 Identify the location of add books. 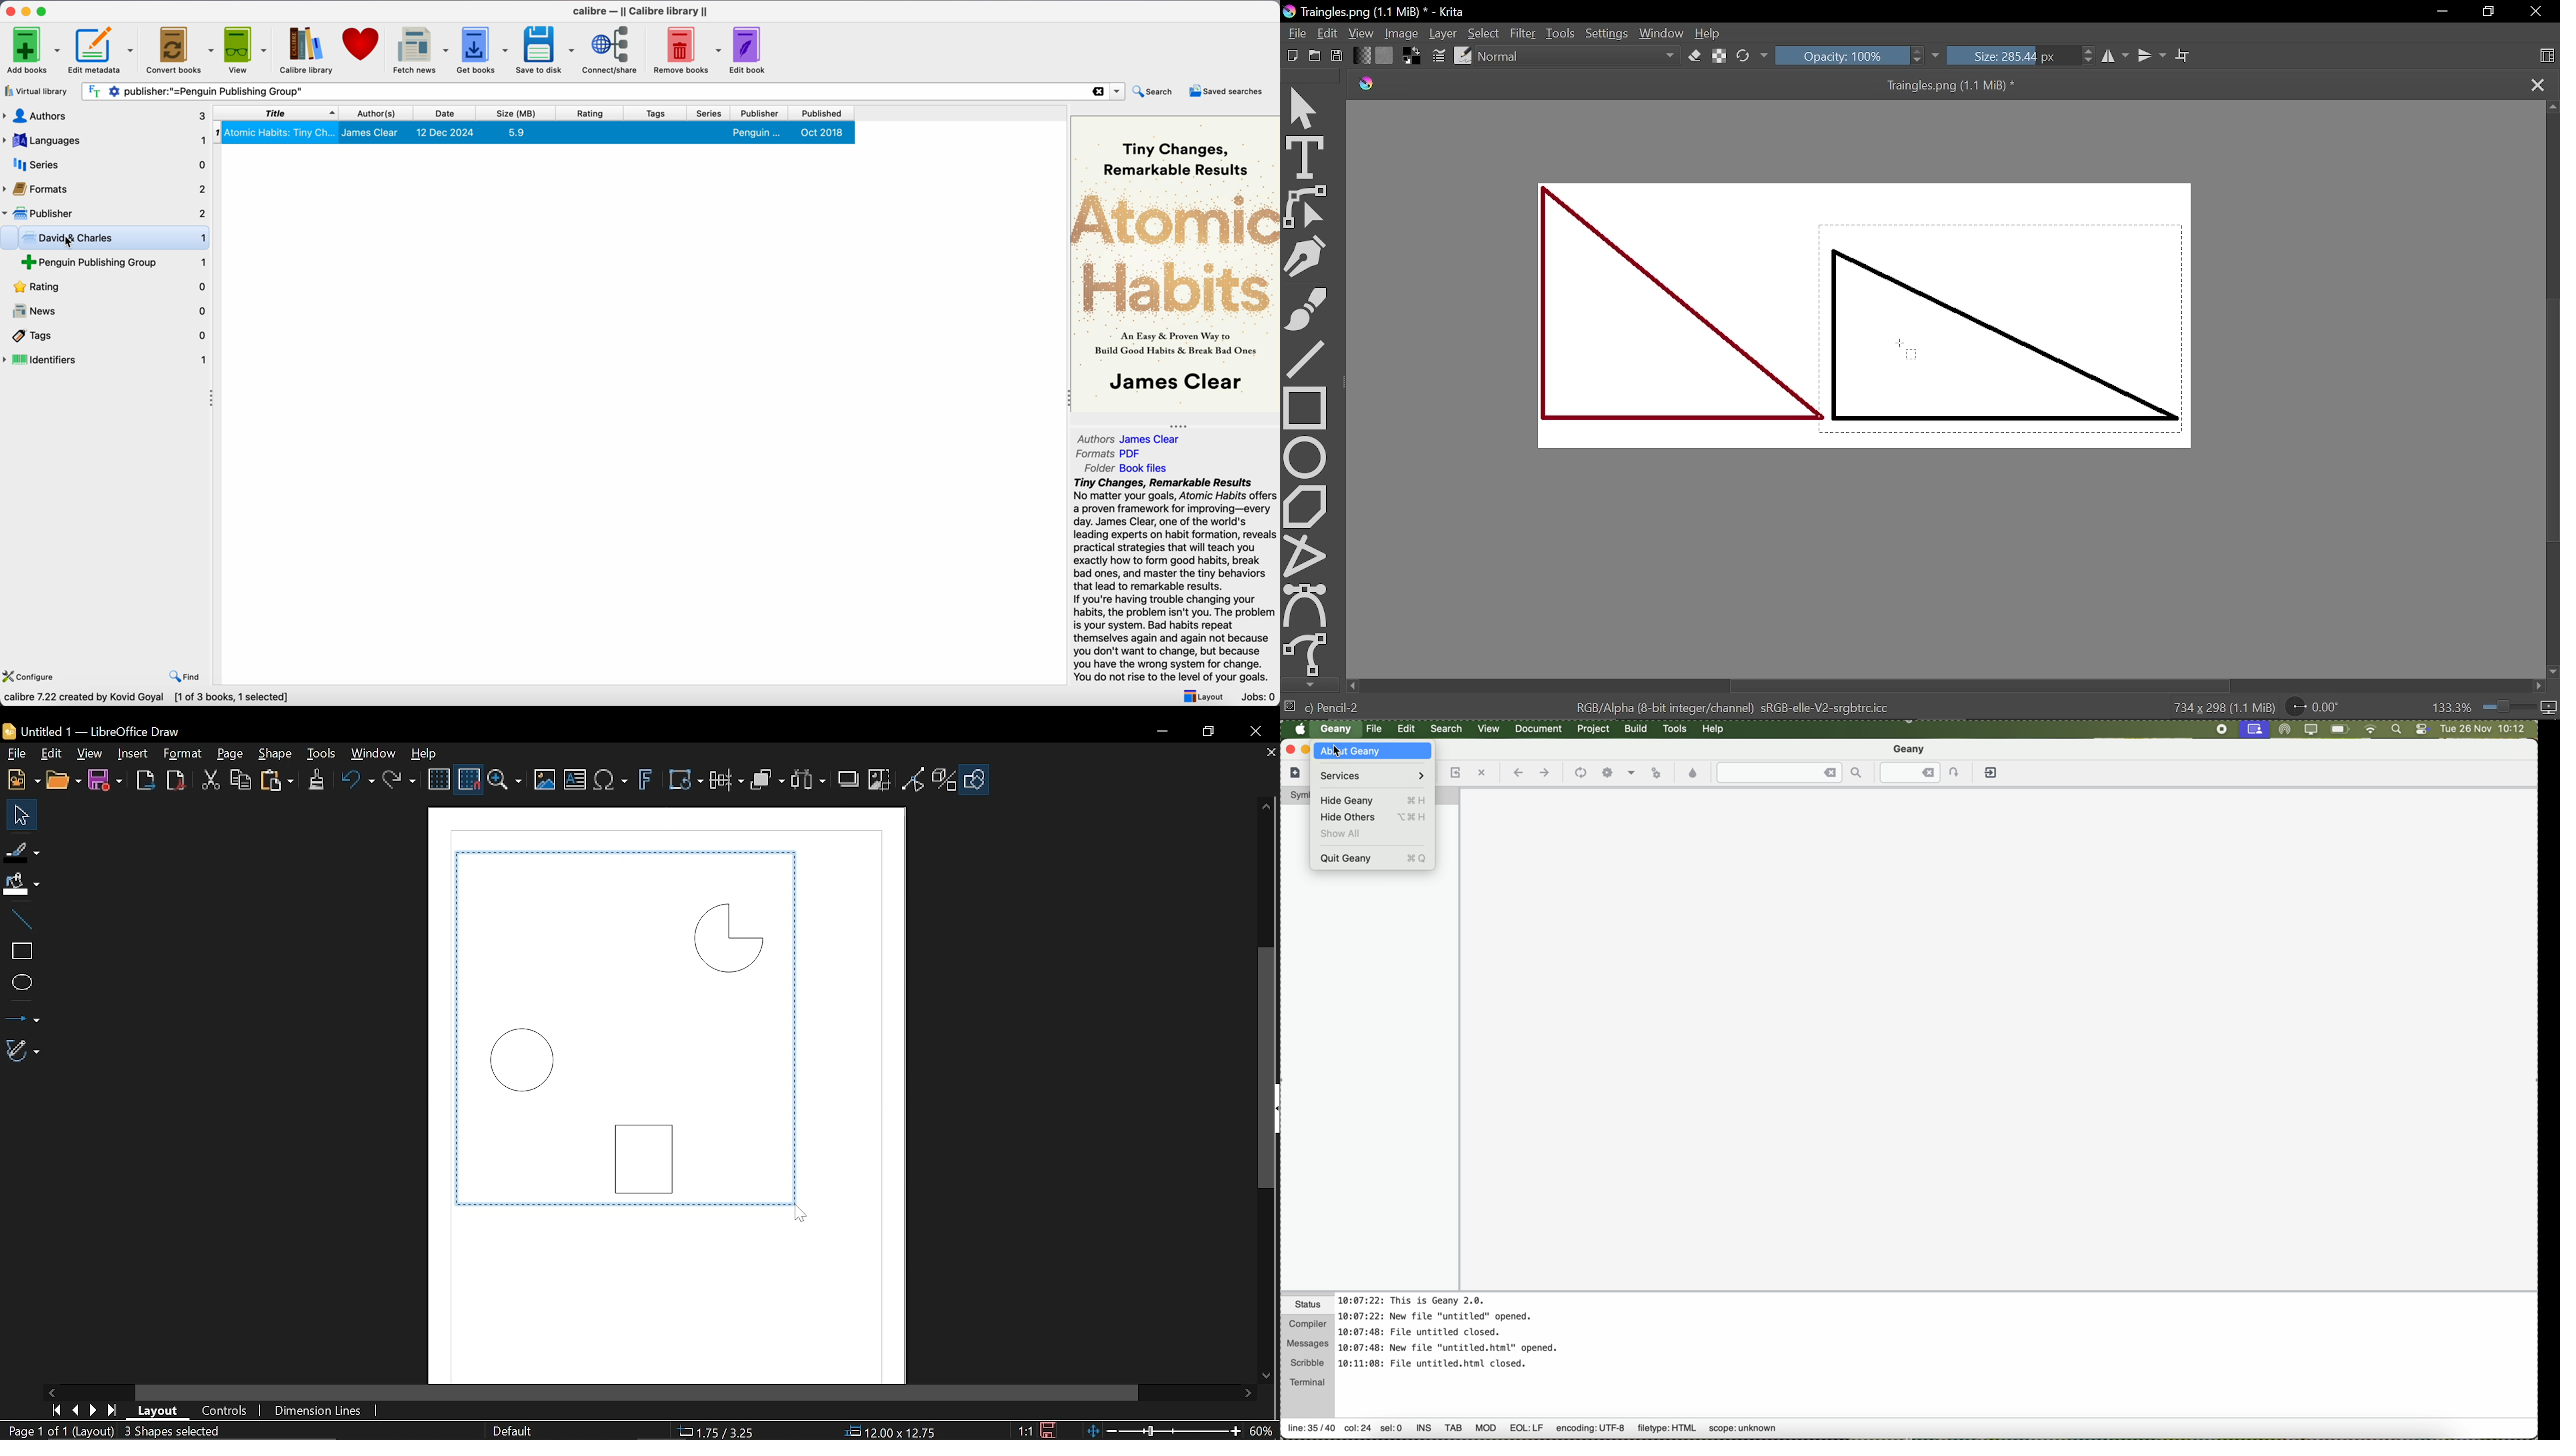
(33, 49).